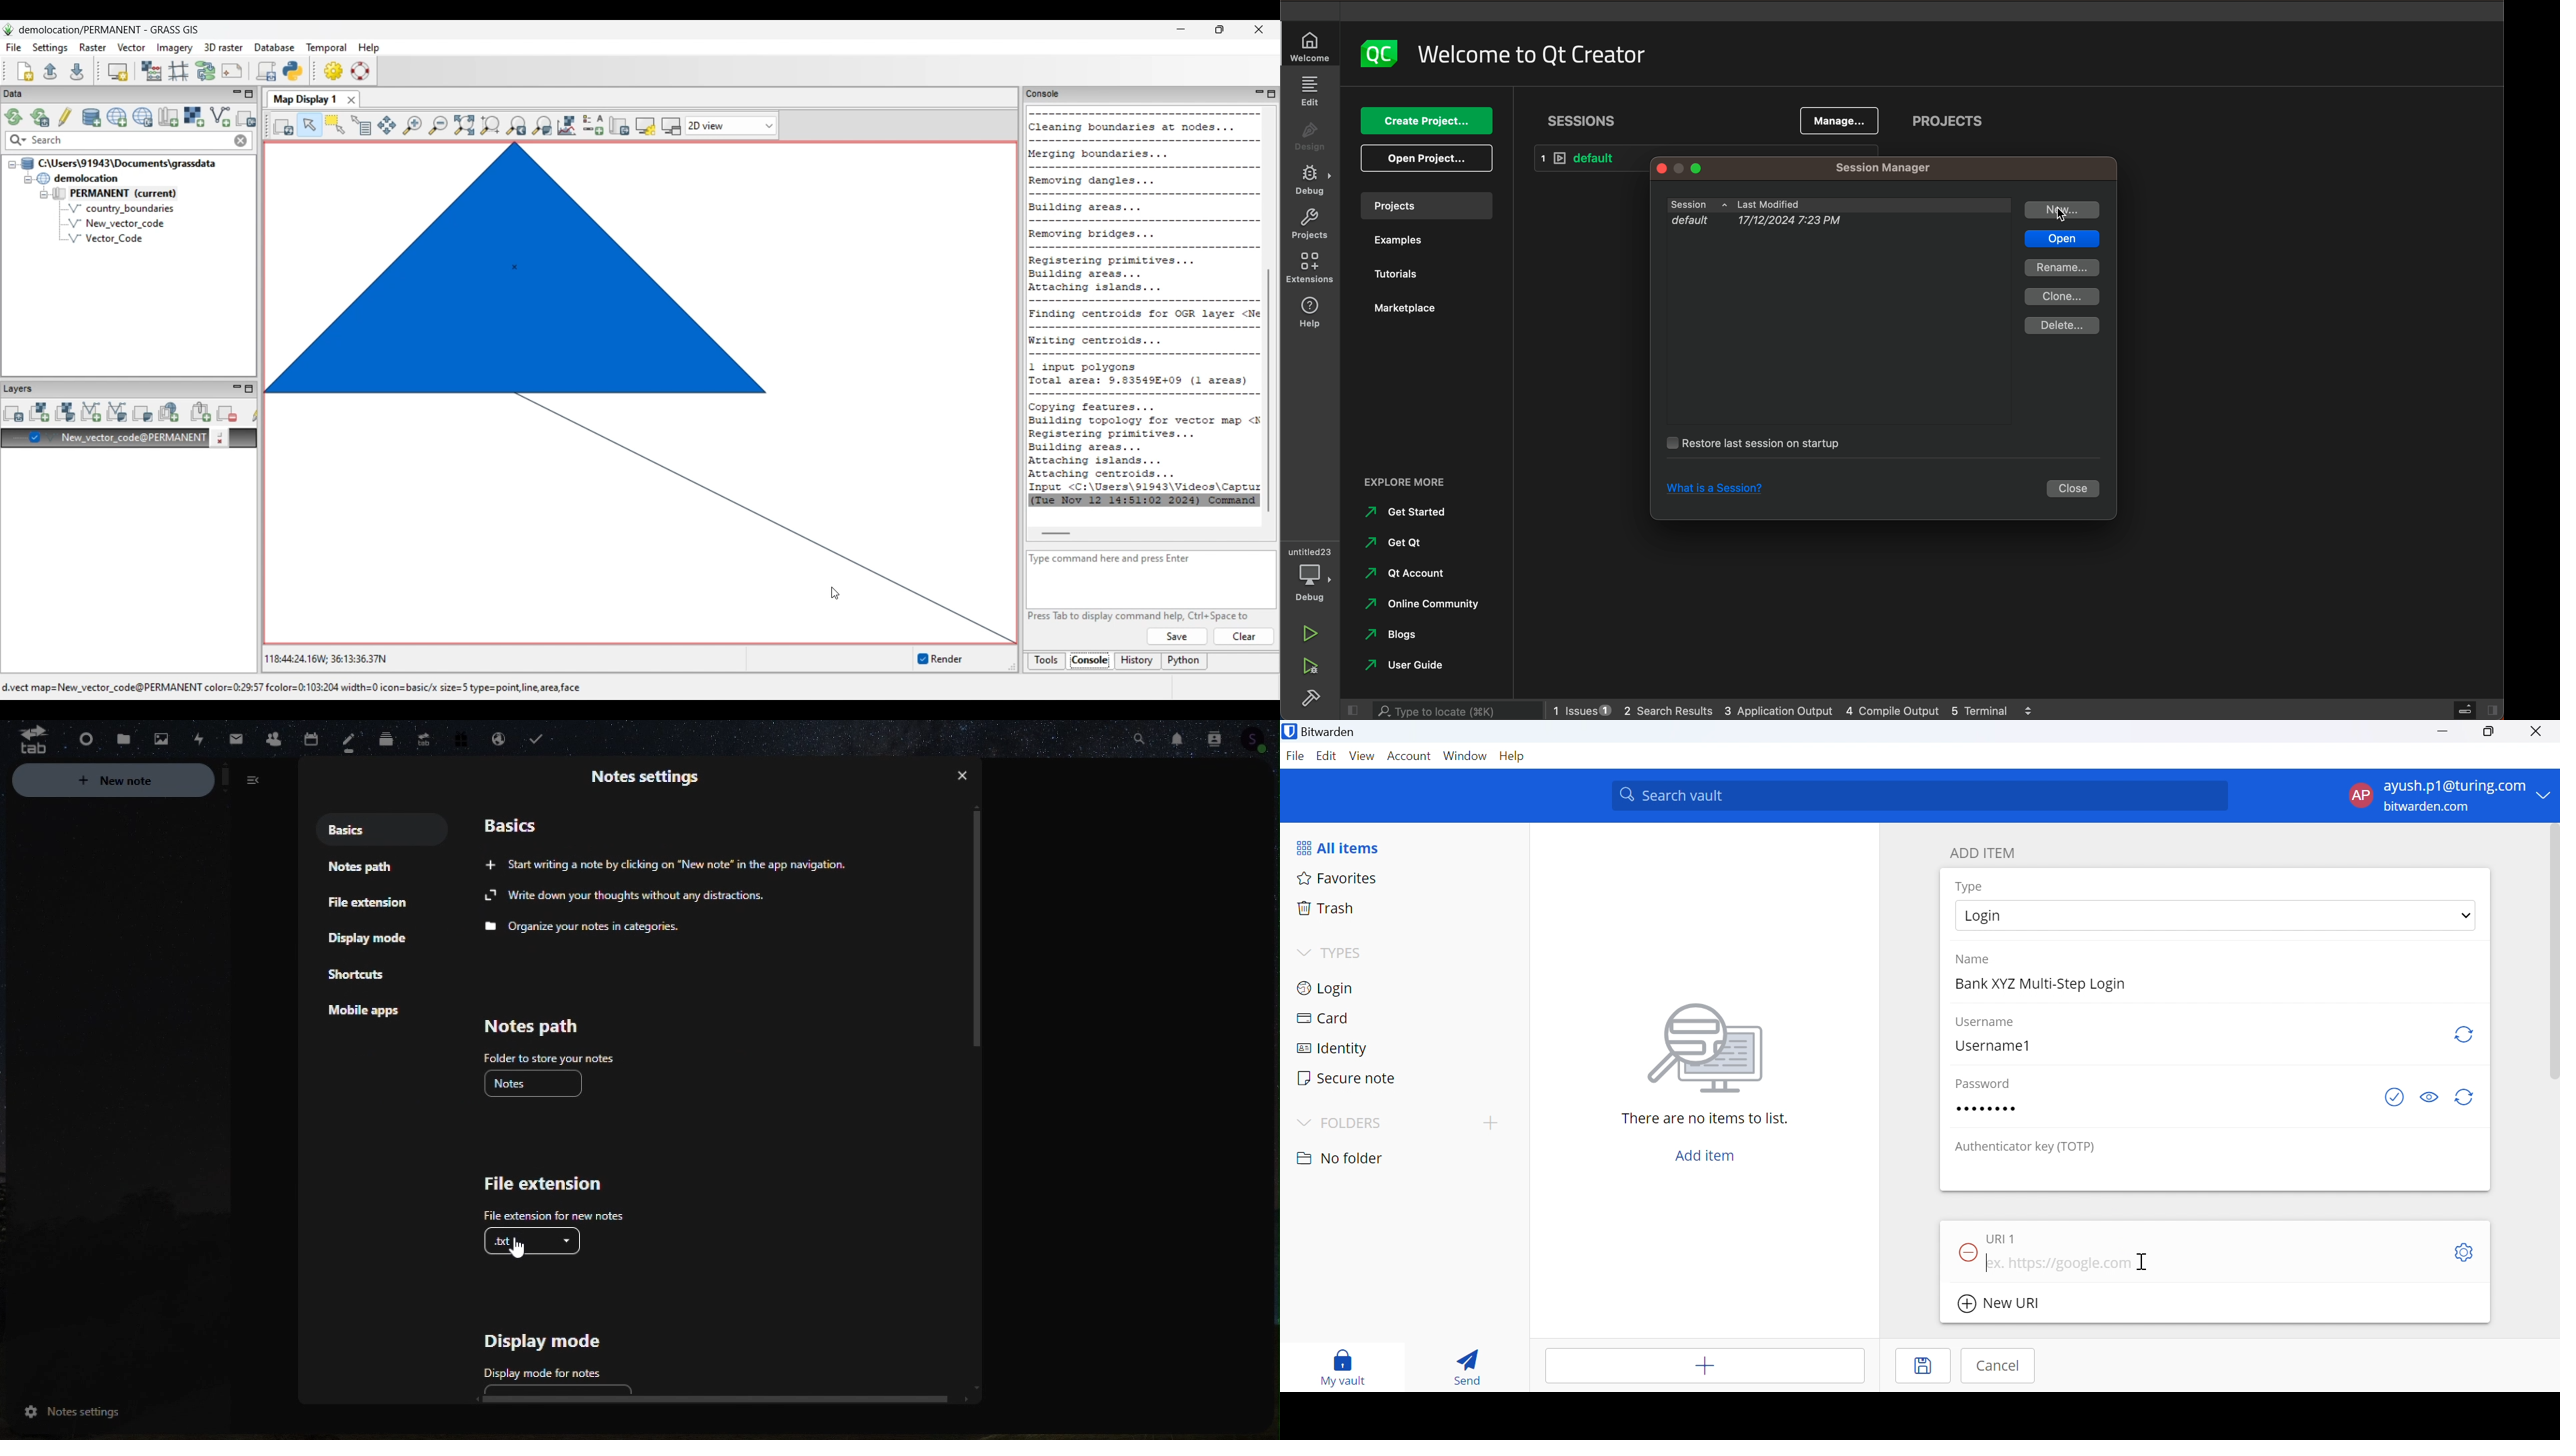 The image size is (2576, 1456). Describe the element at coordinates (549, 1058) in the screenshot. I see `folder to store your notes` at that location.